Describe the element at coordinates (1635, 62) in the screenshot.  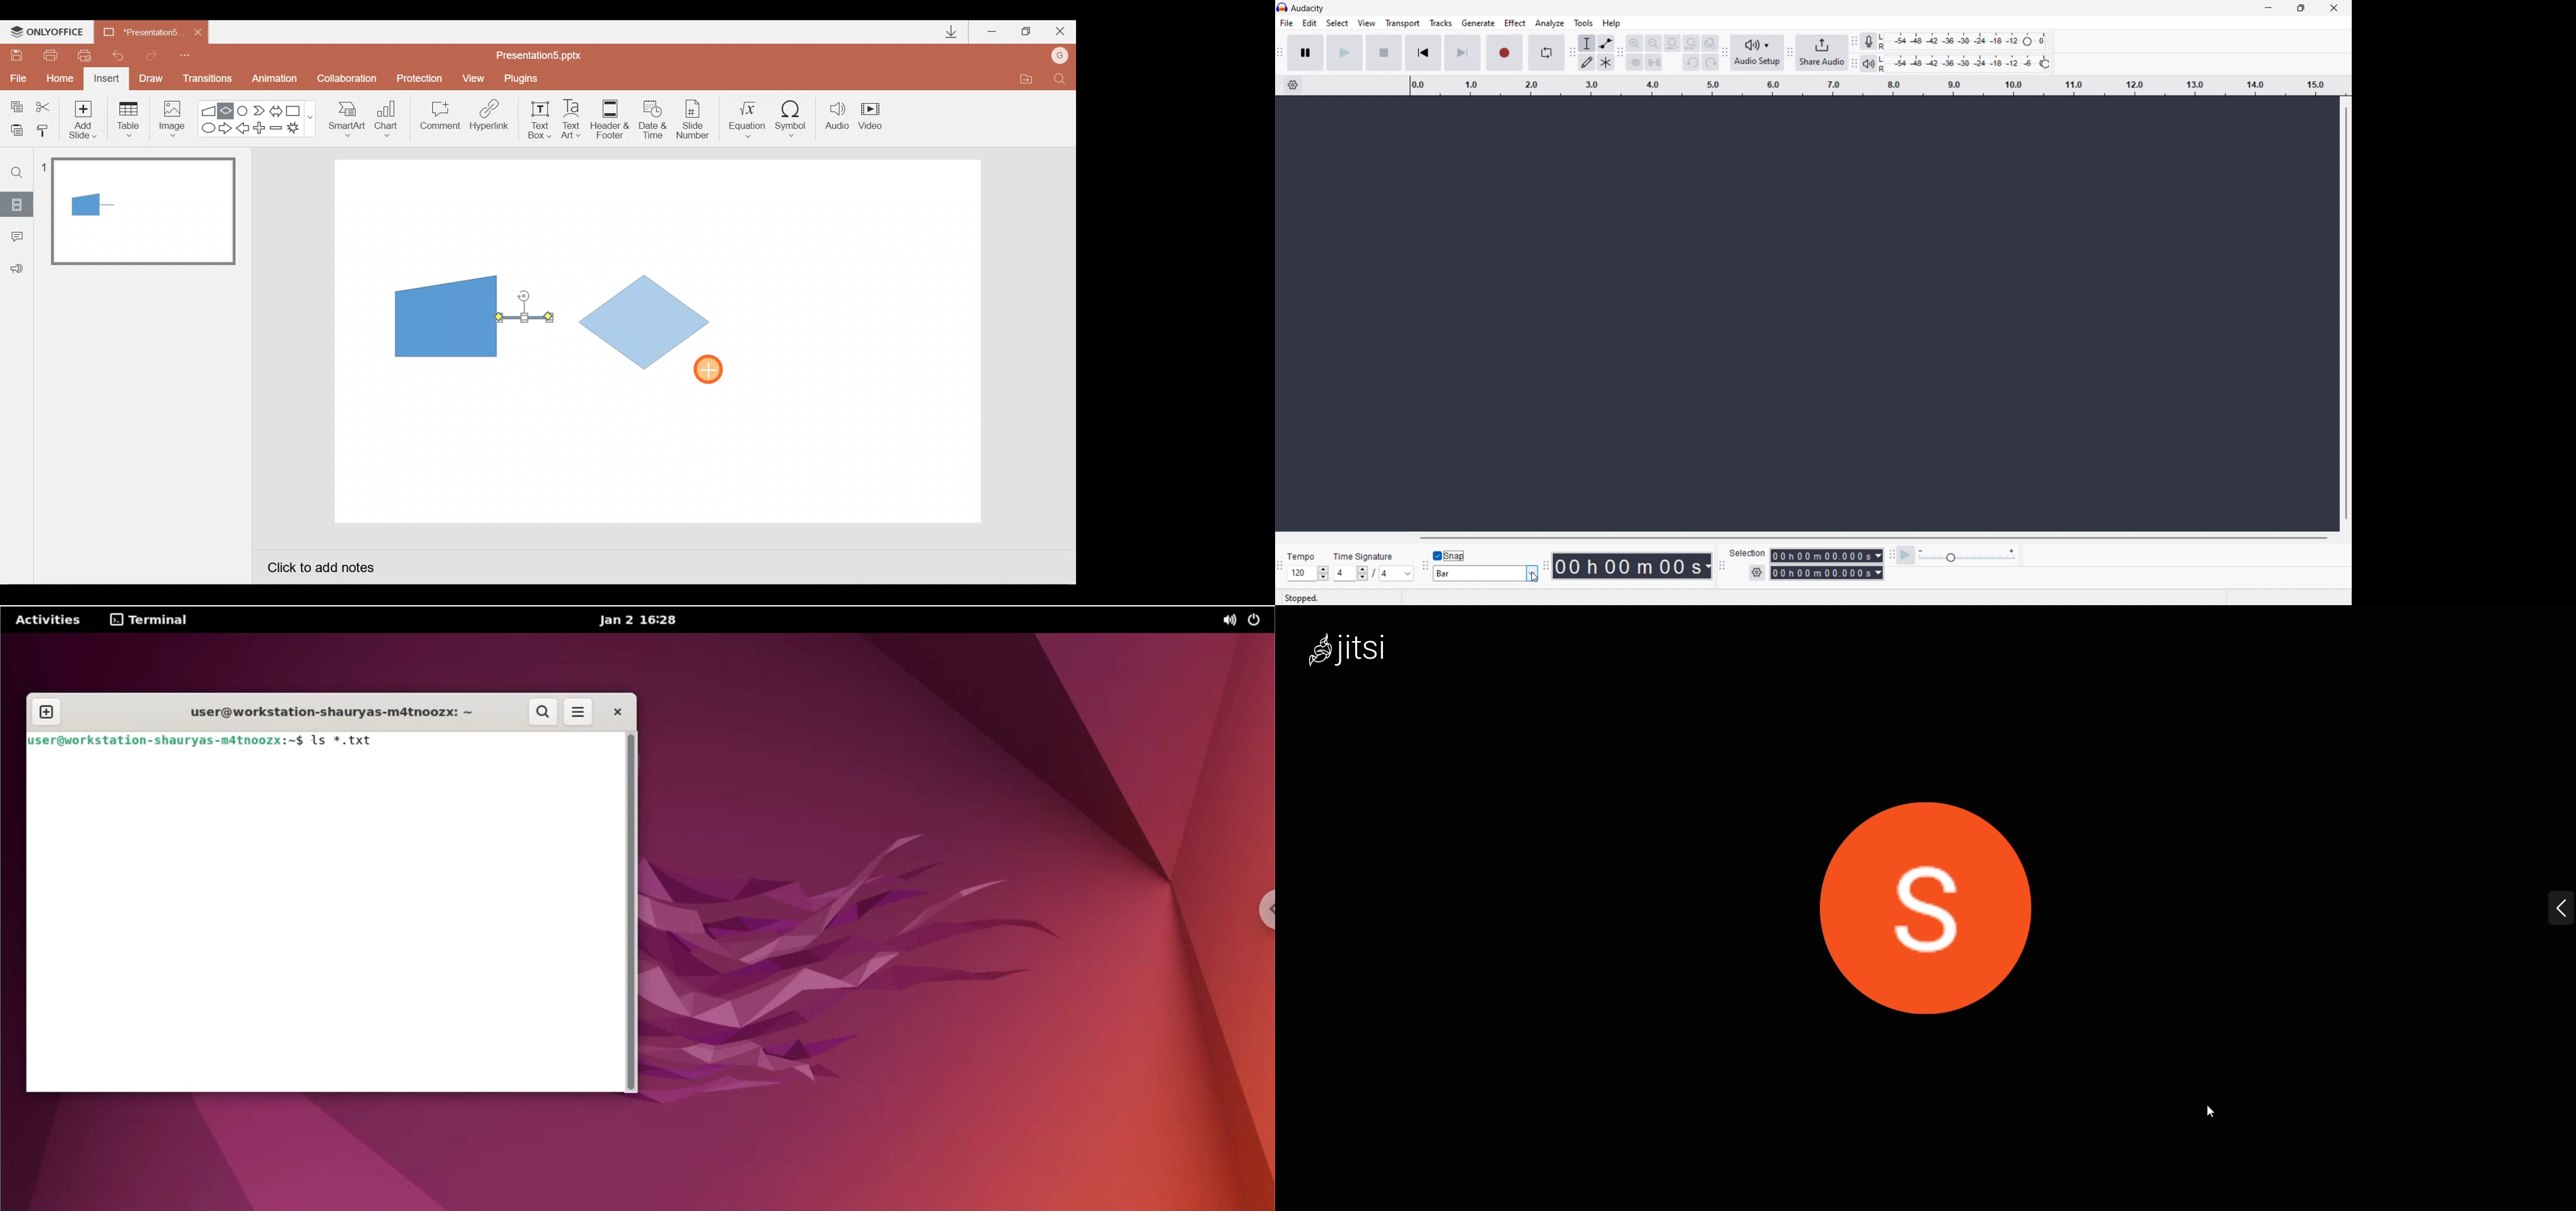
I see `trim audio outside selection` at that location.